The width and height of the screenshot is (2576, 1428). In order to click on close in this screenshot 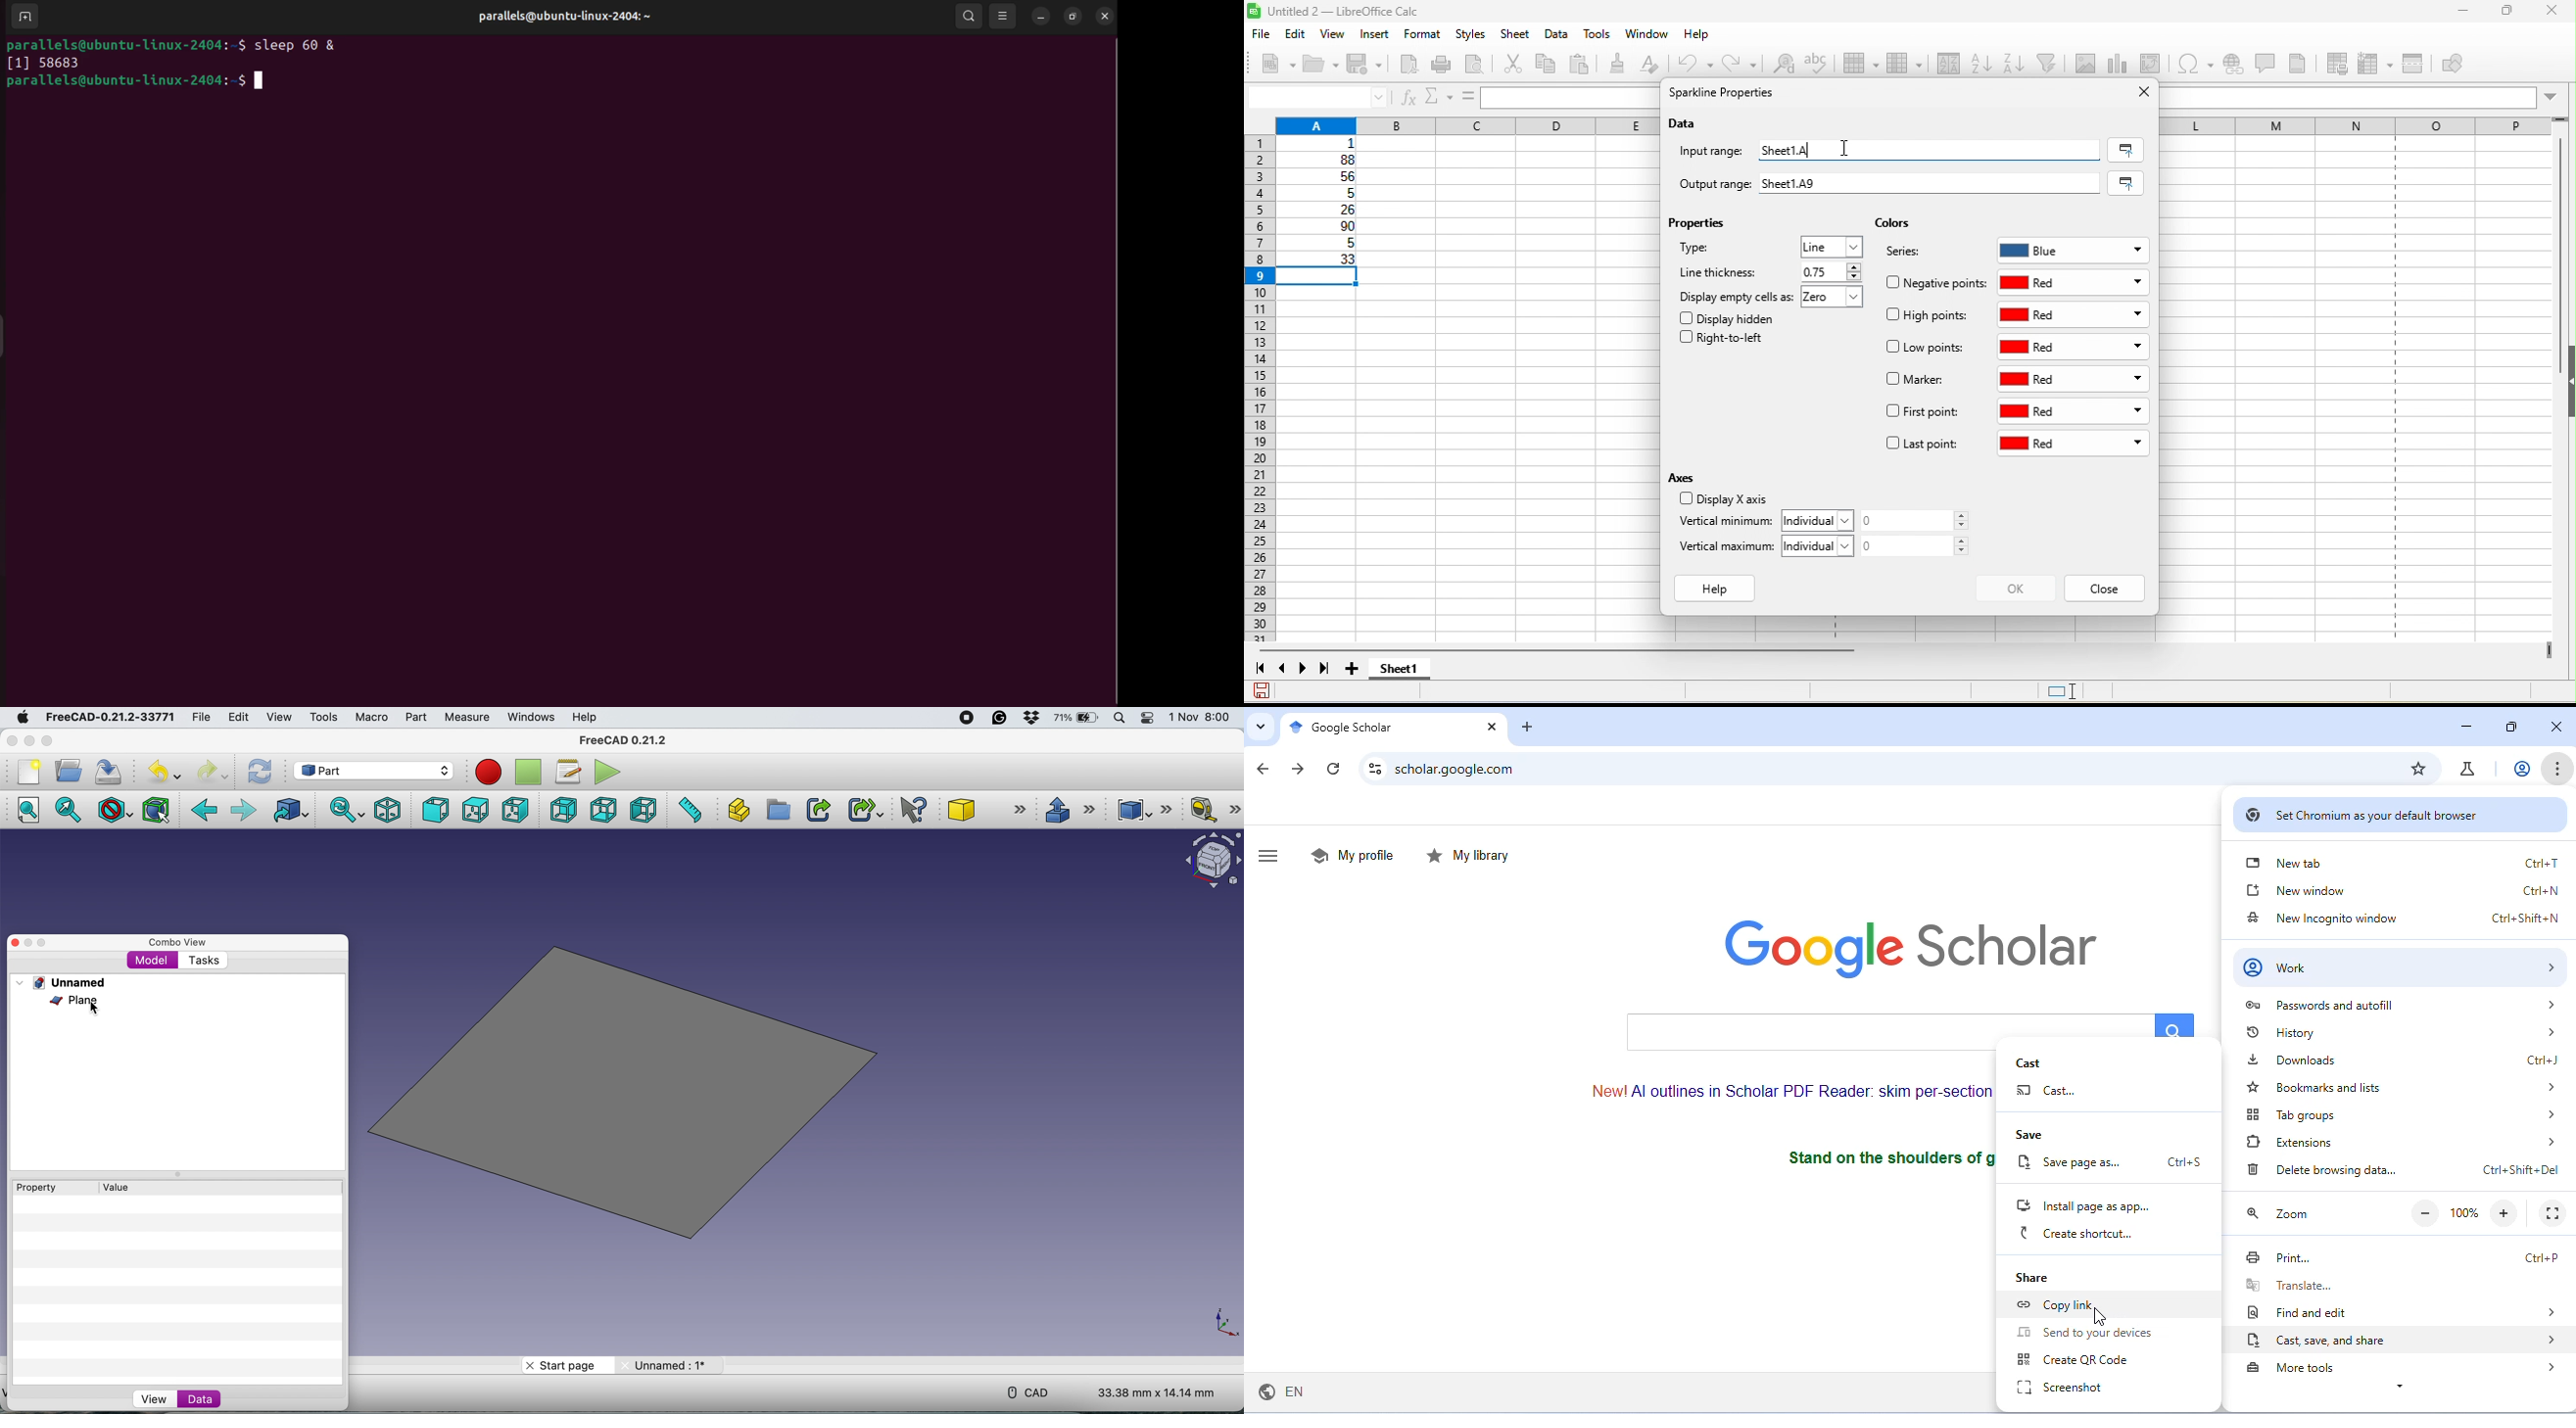, I will do `click(2138, 93)`.